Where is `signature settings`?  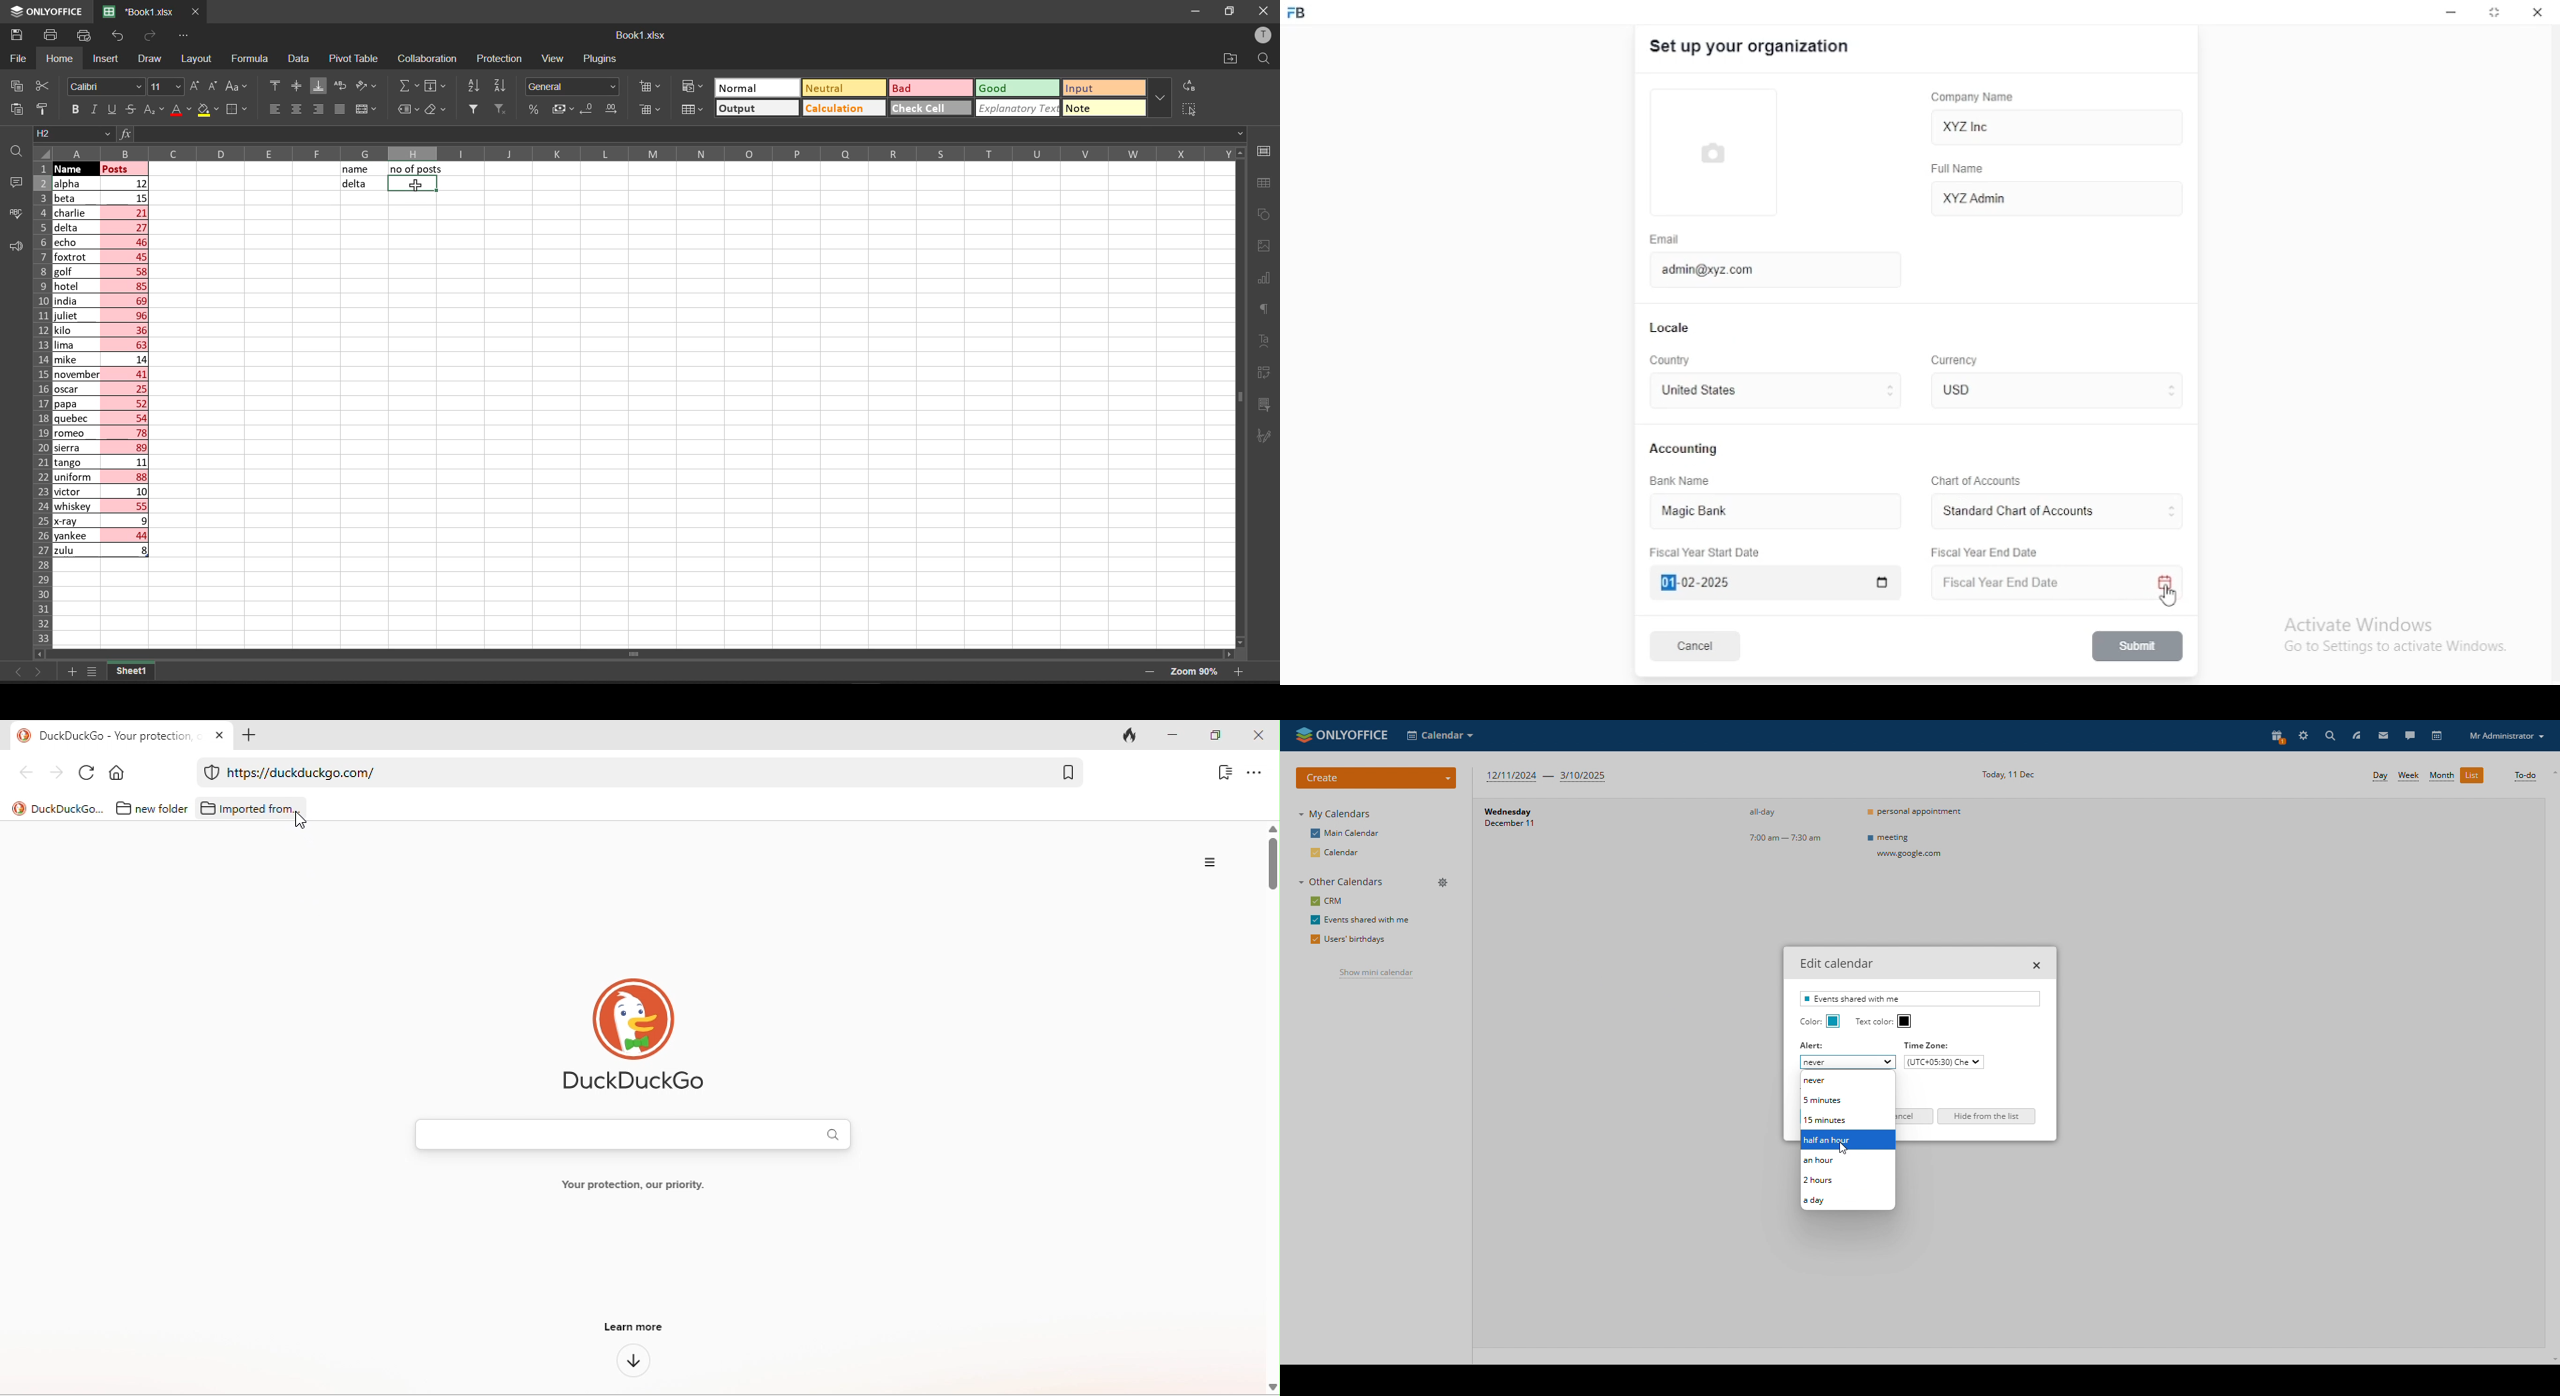
signature settings is located at coordinates (1268, 435).